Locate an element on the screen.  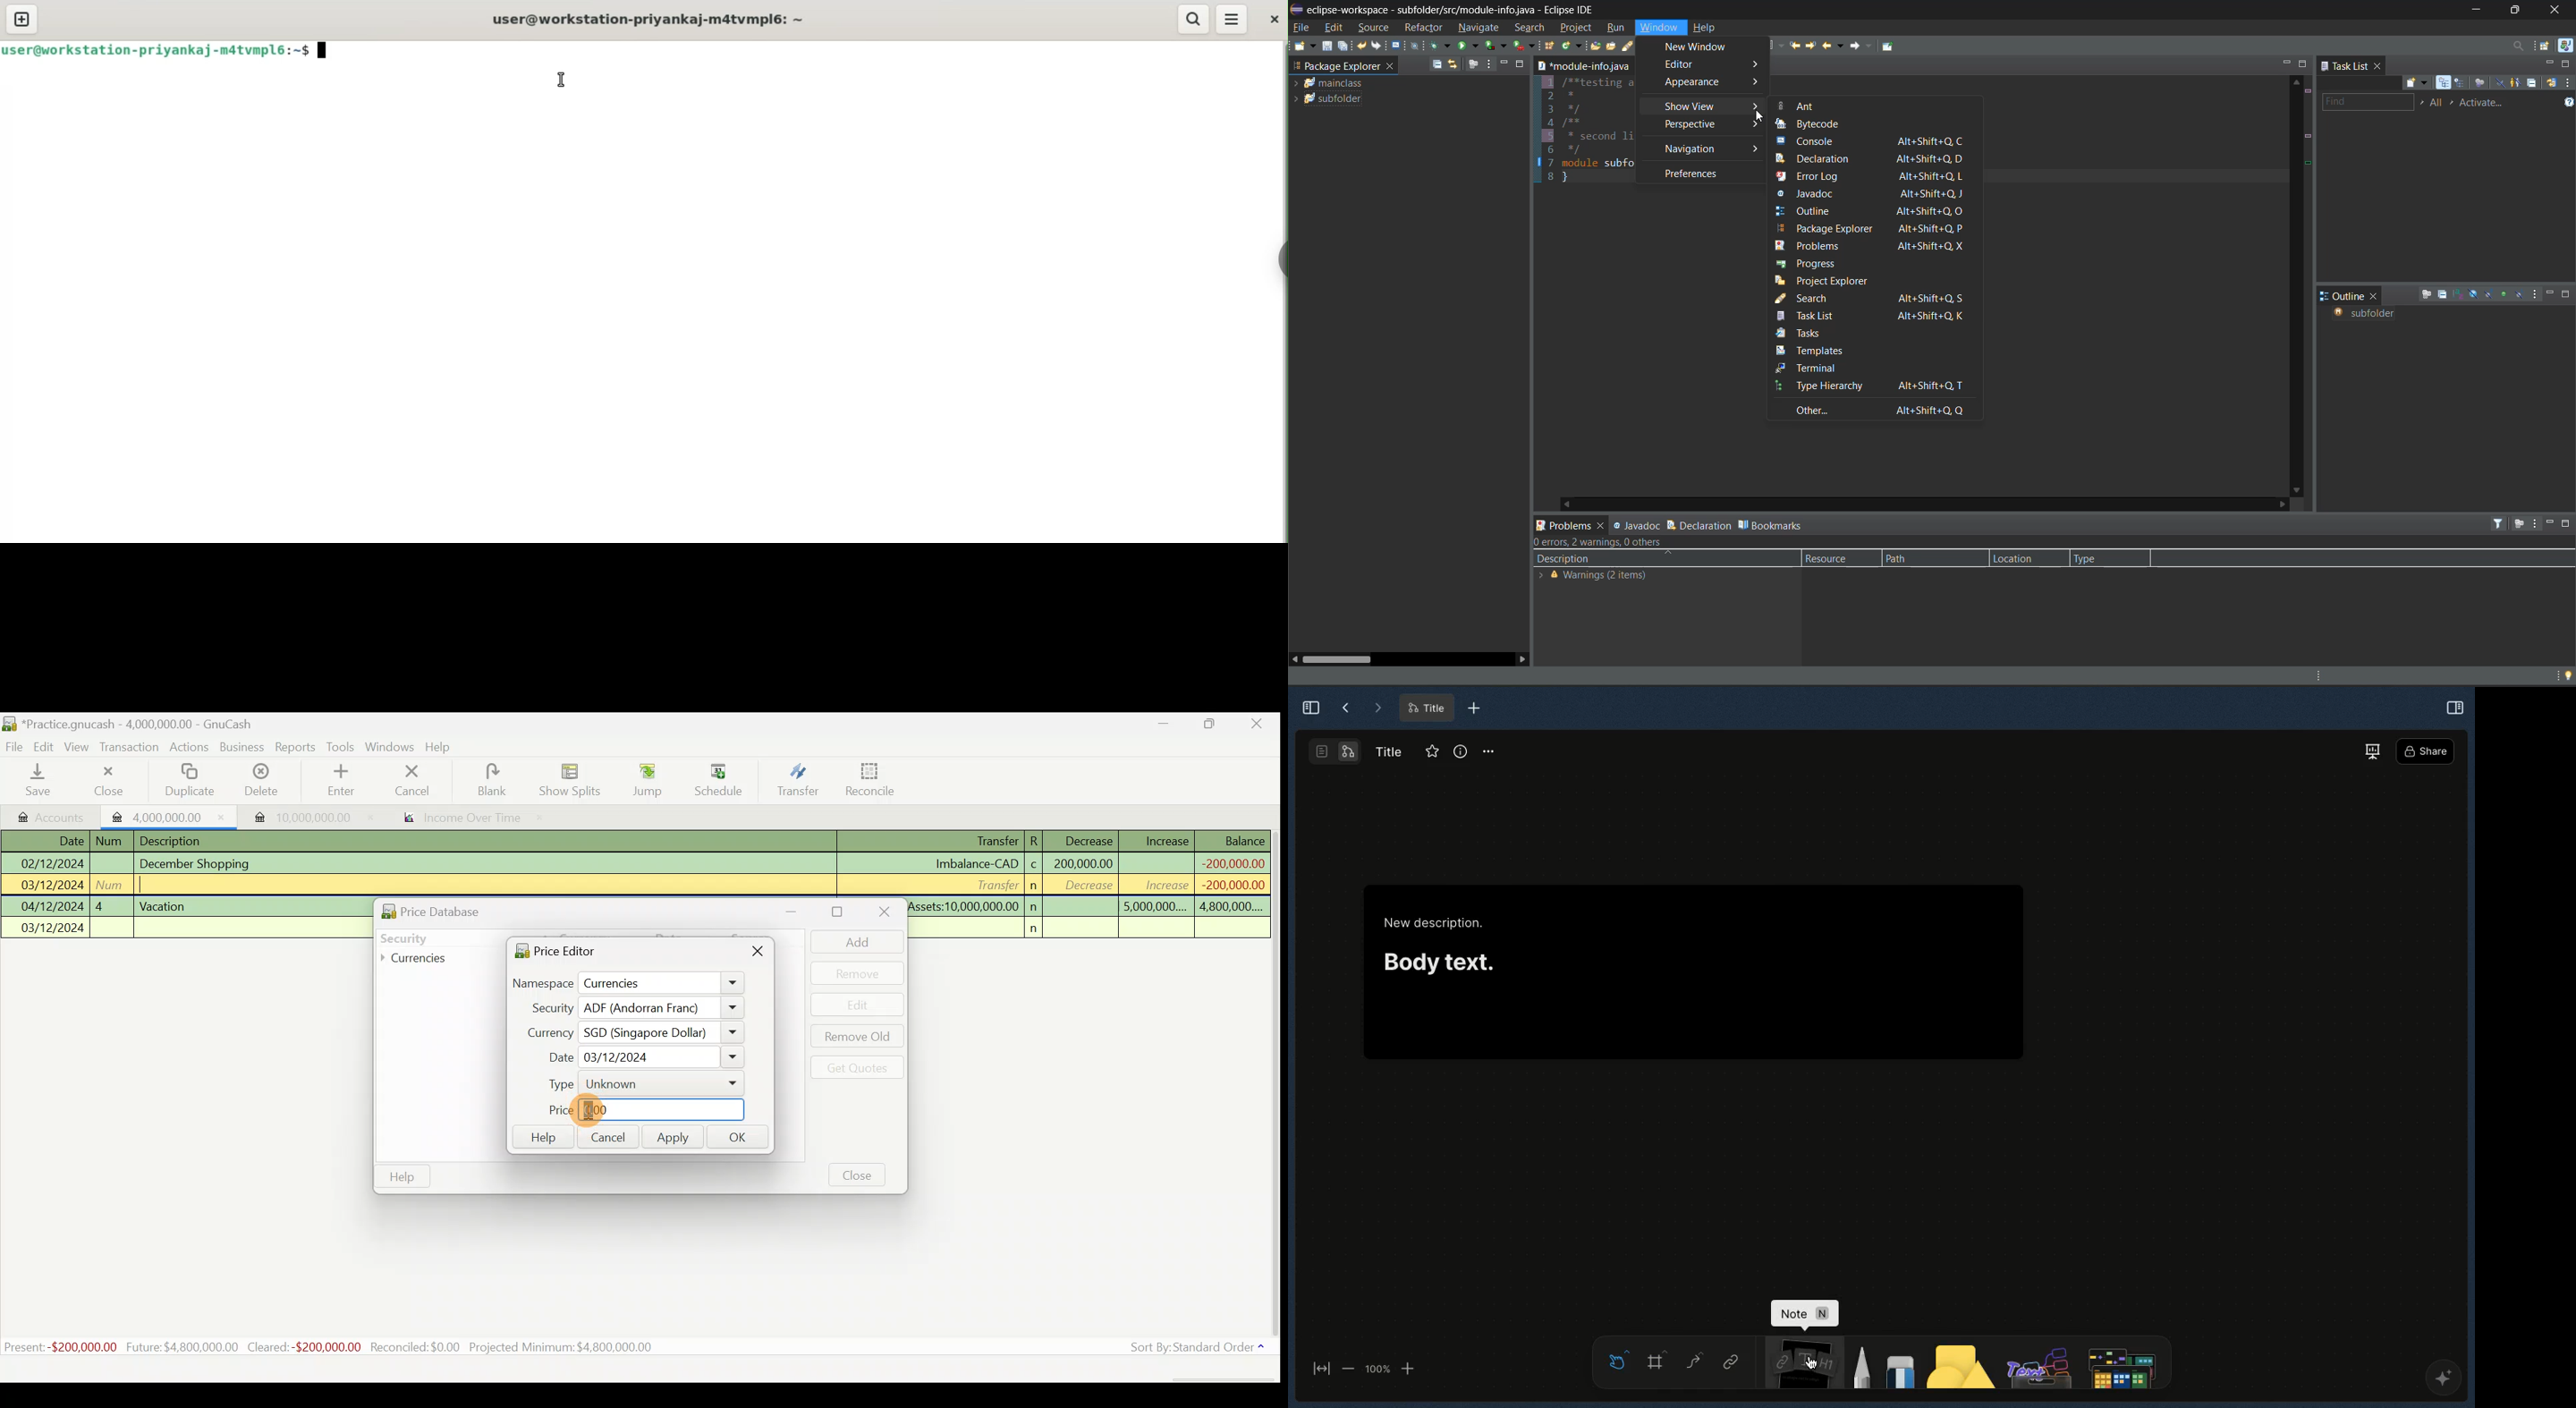
Balance is located at coordinates (1234, 841).